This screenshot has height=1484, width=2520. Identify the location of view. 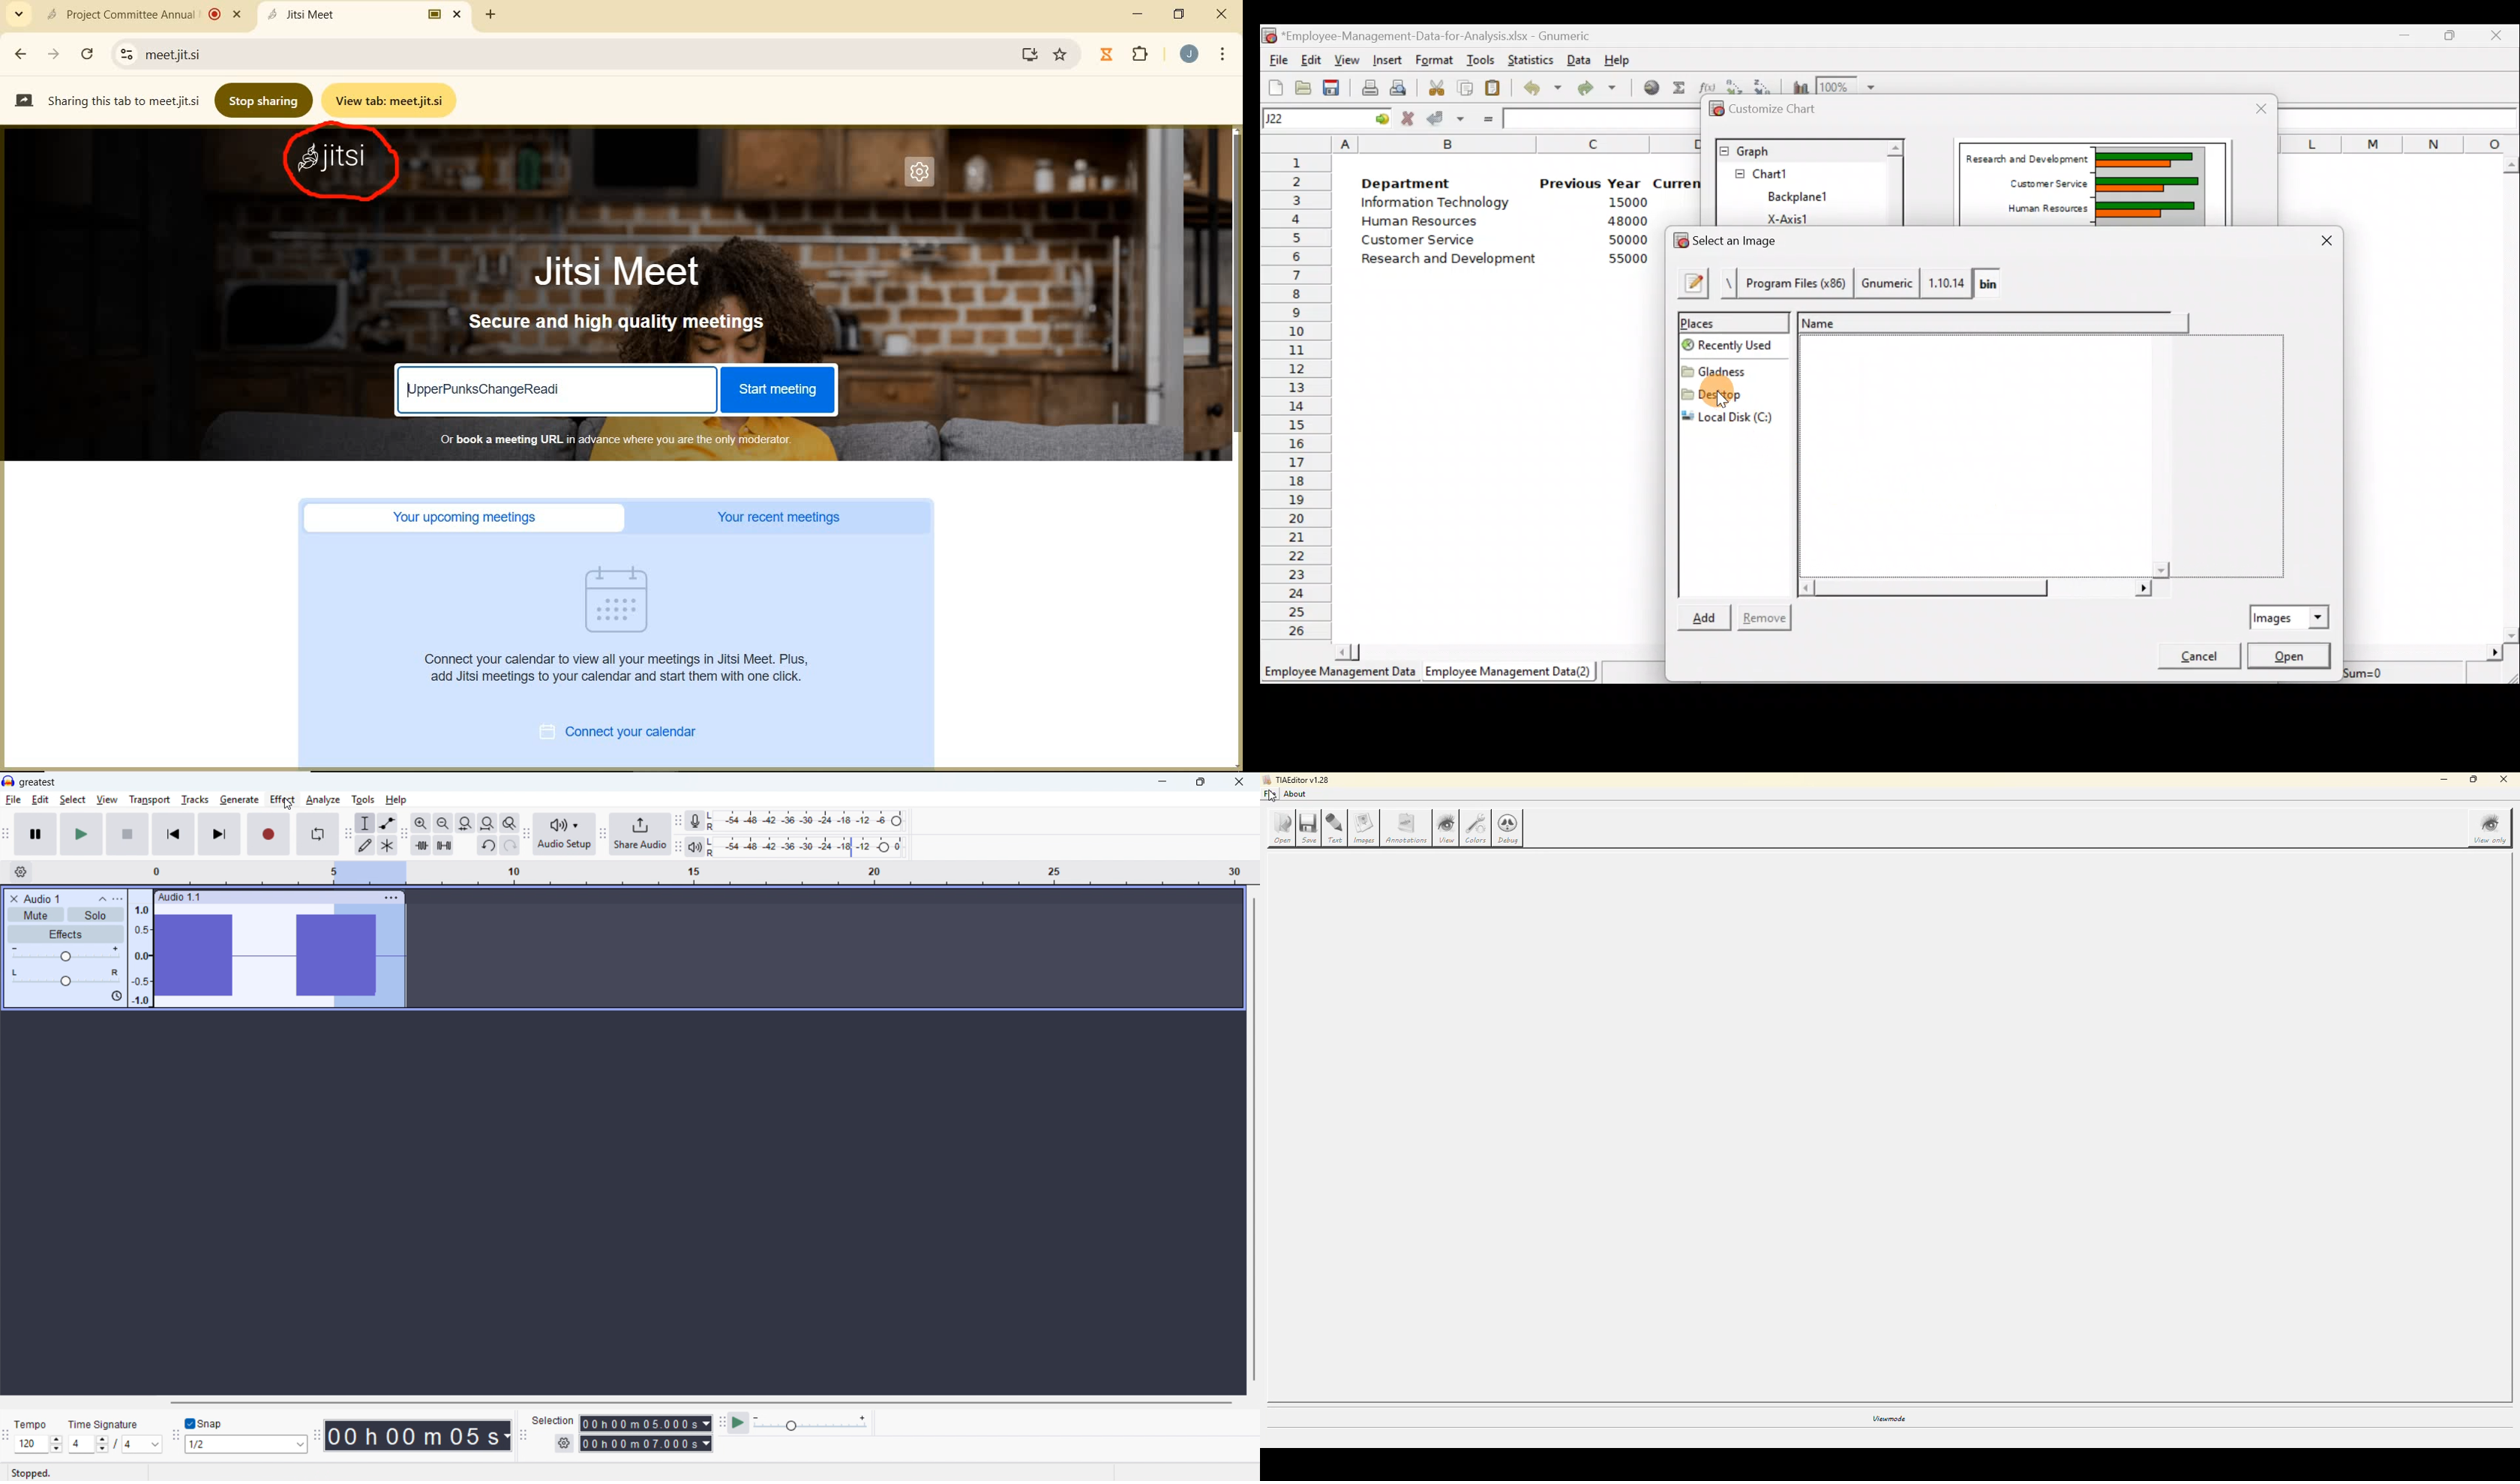
(108, 801).